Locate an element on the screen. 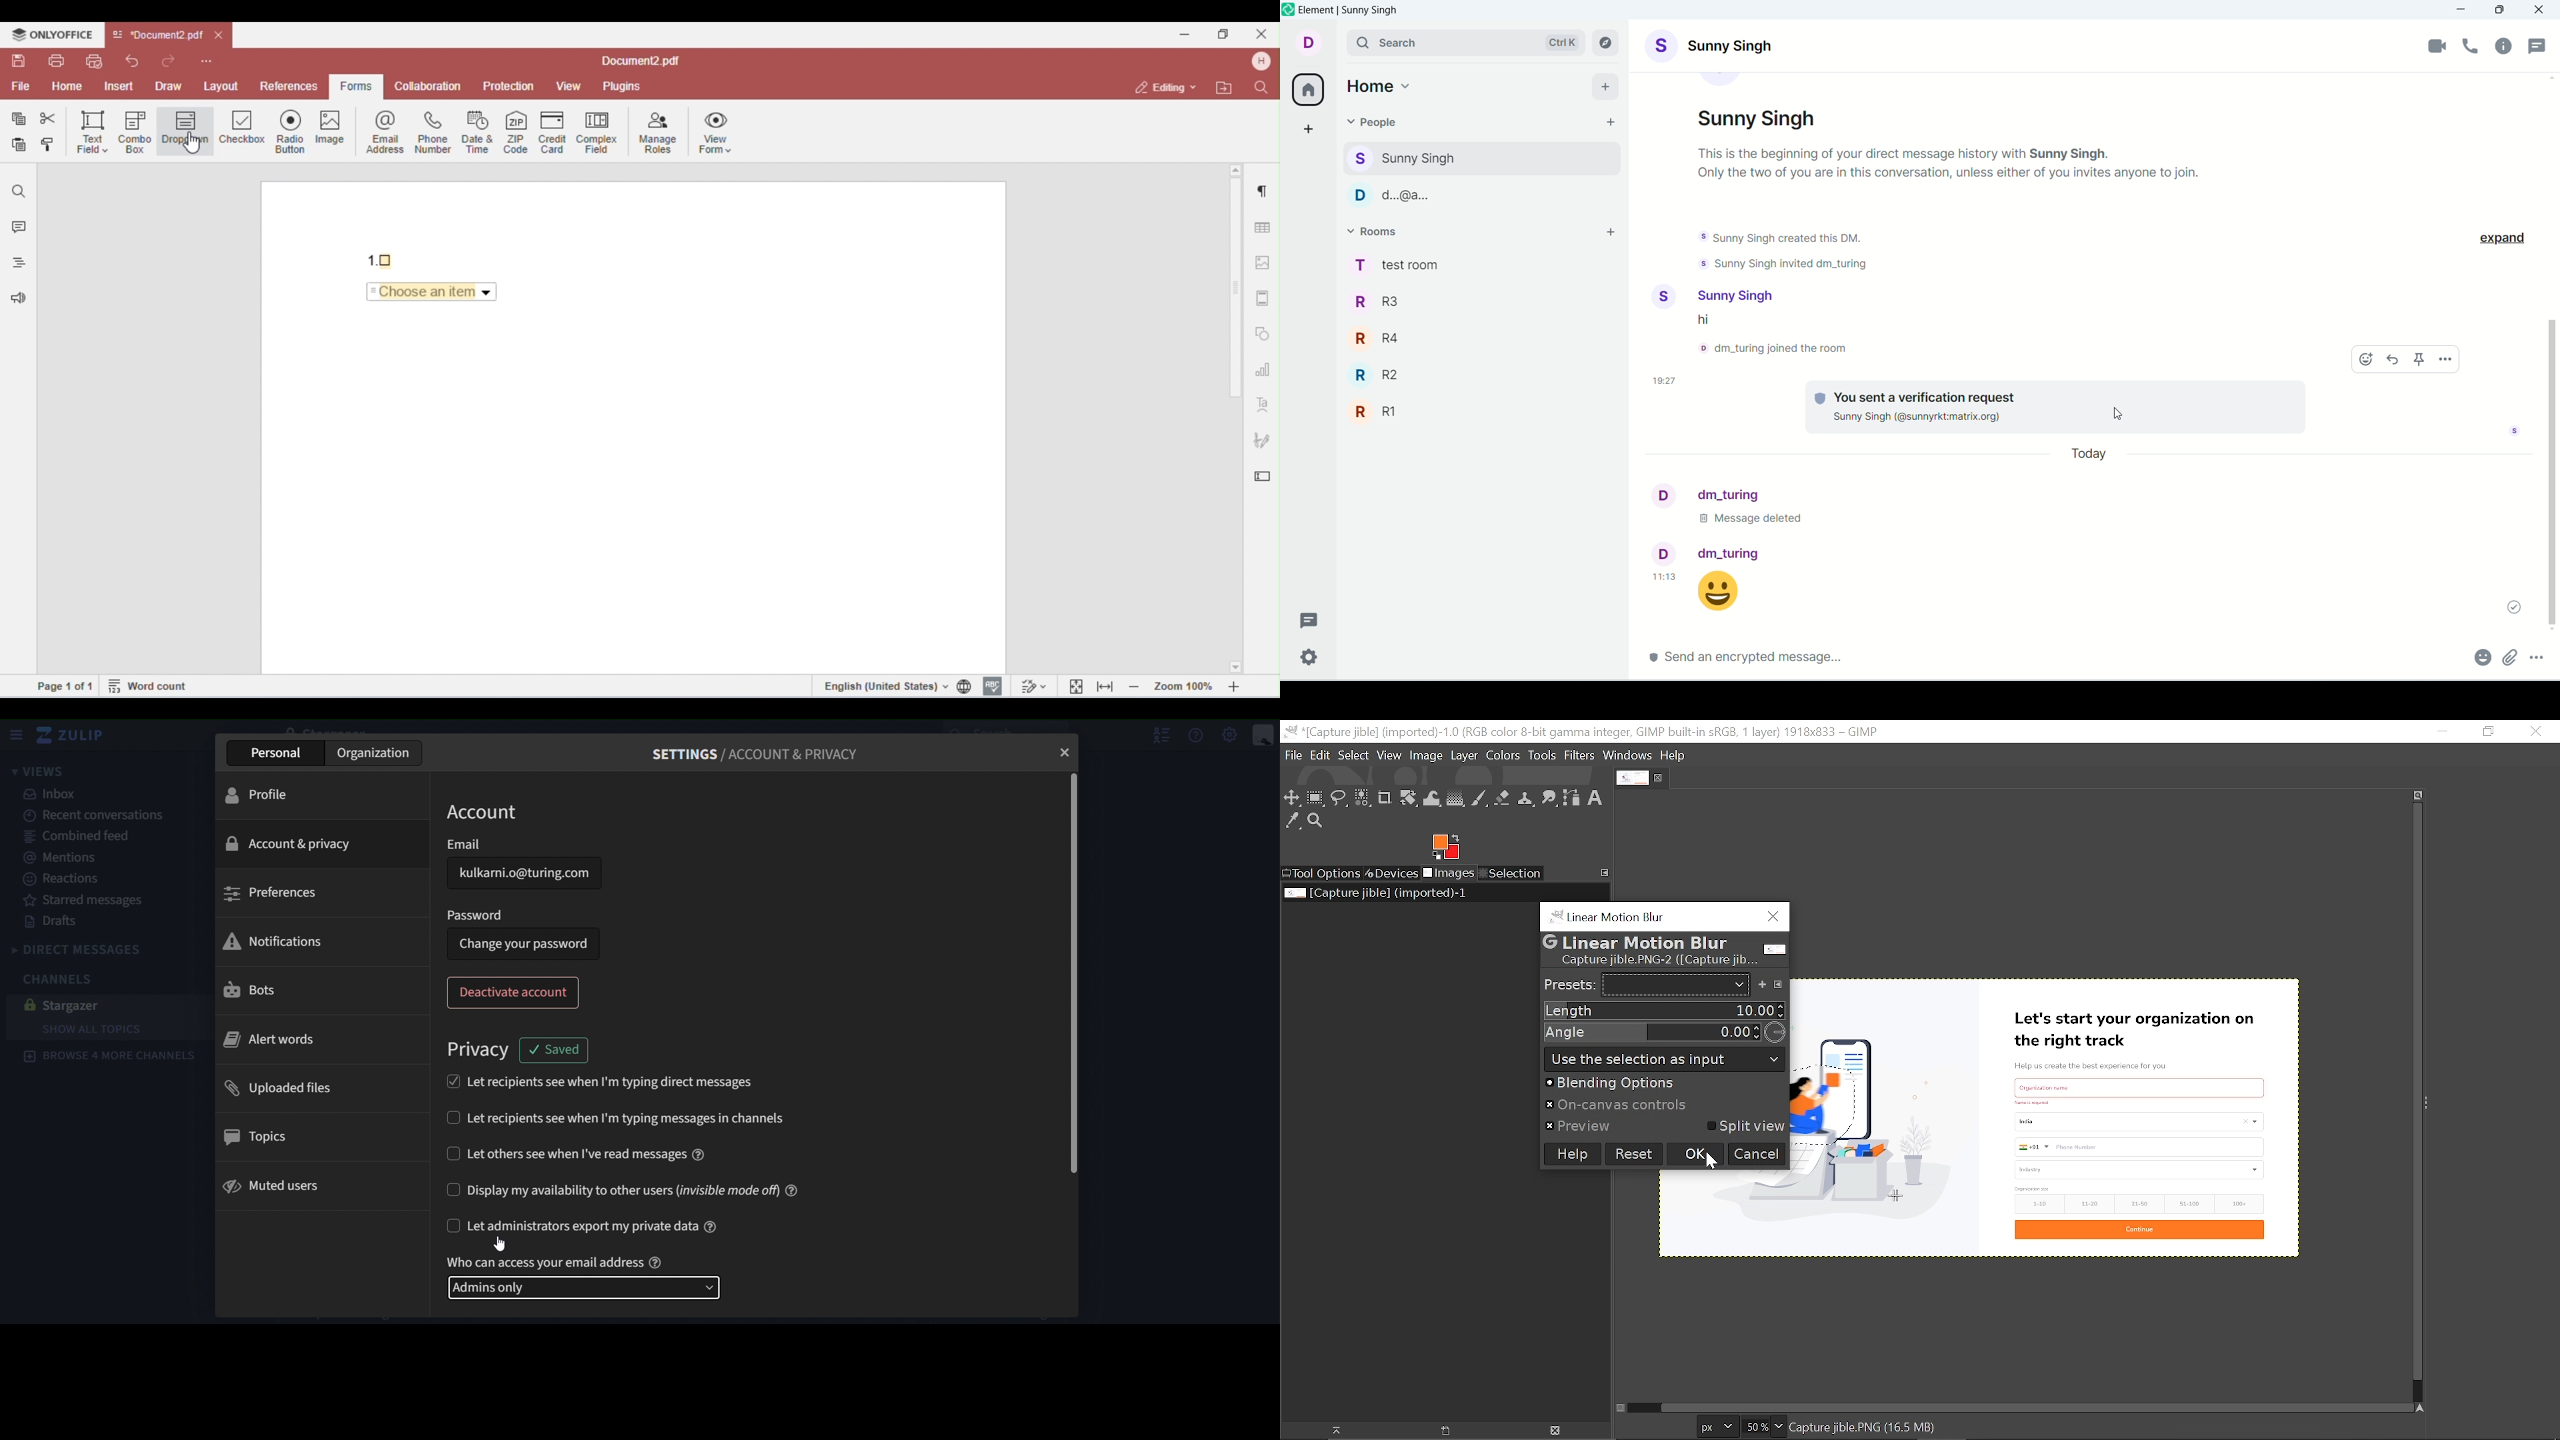  help menu is located at coordinates (1196, 738).